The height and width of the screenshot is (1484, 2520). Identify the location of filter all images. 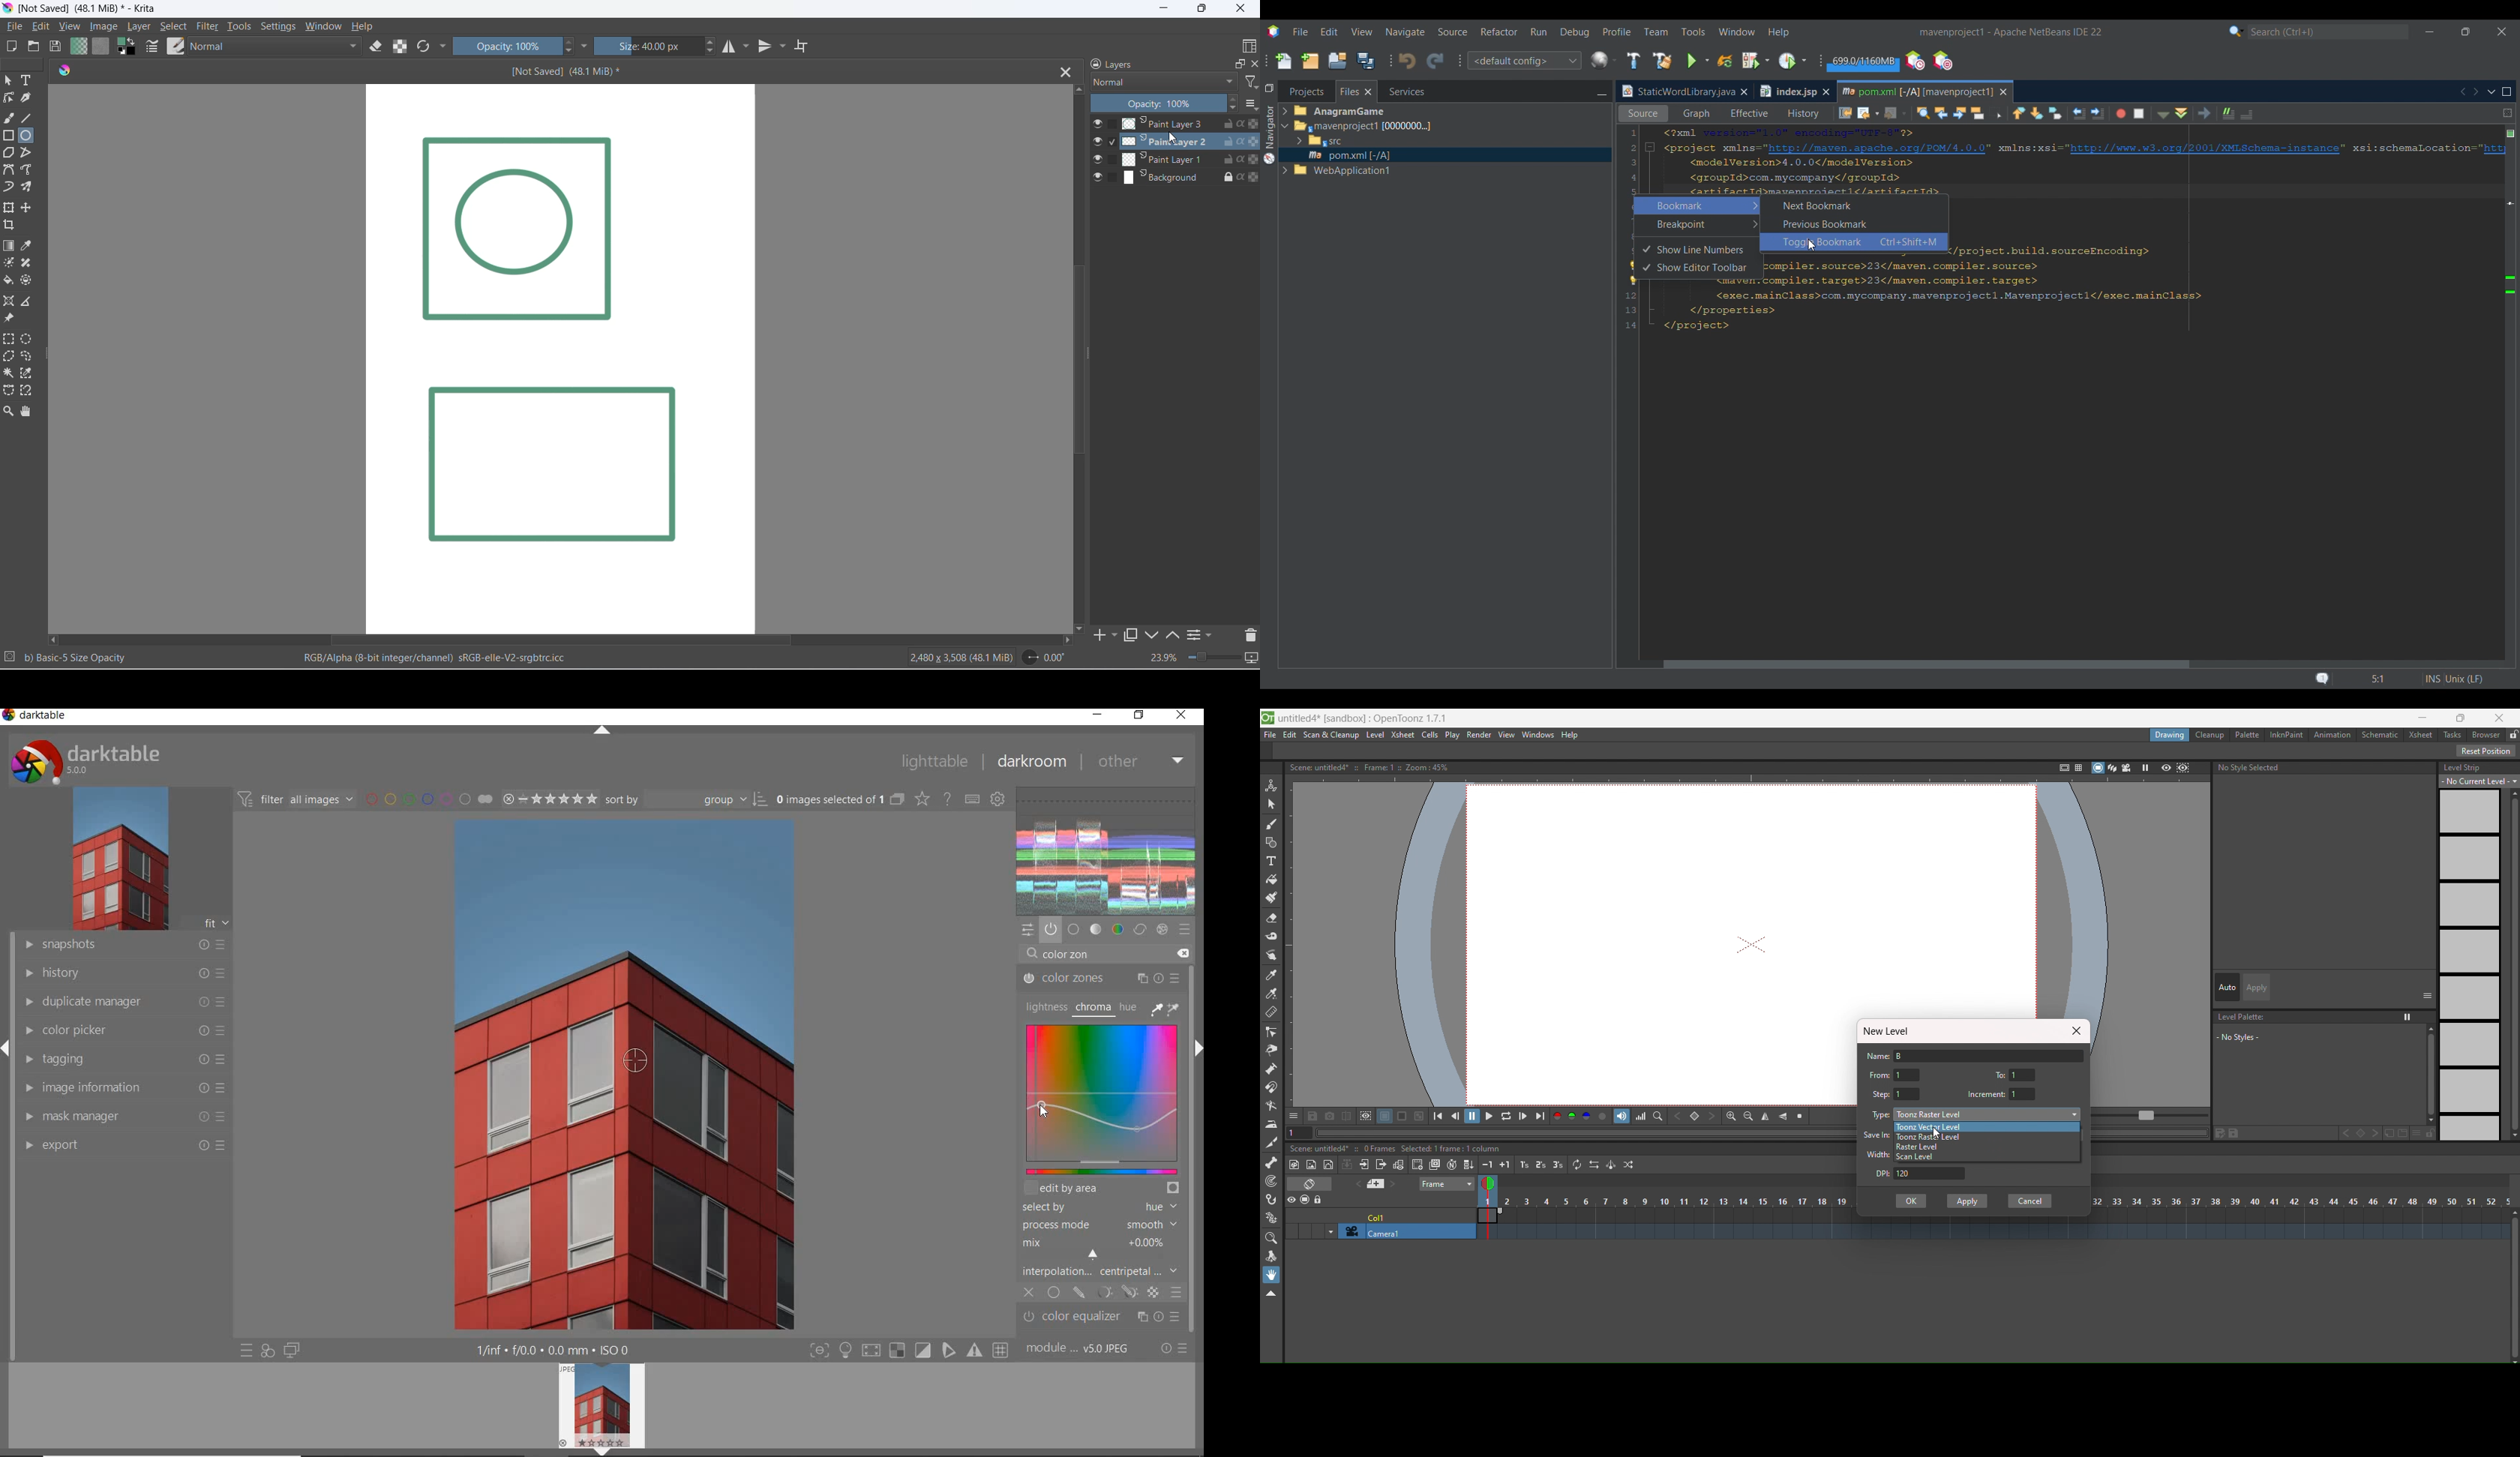
(297, 799).